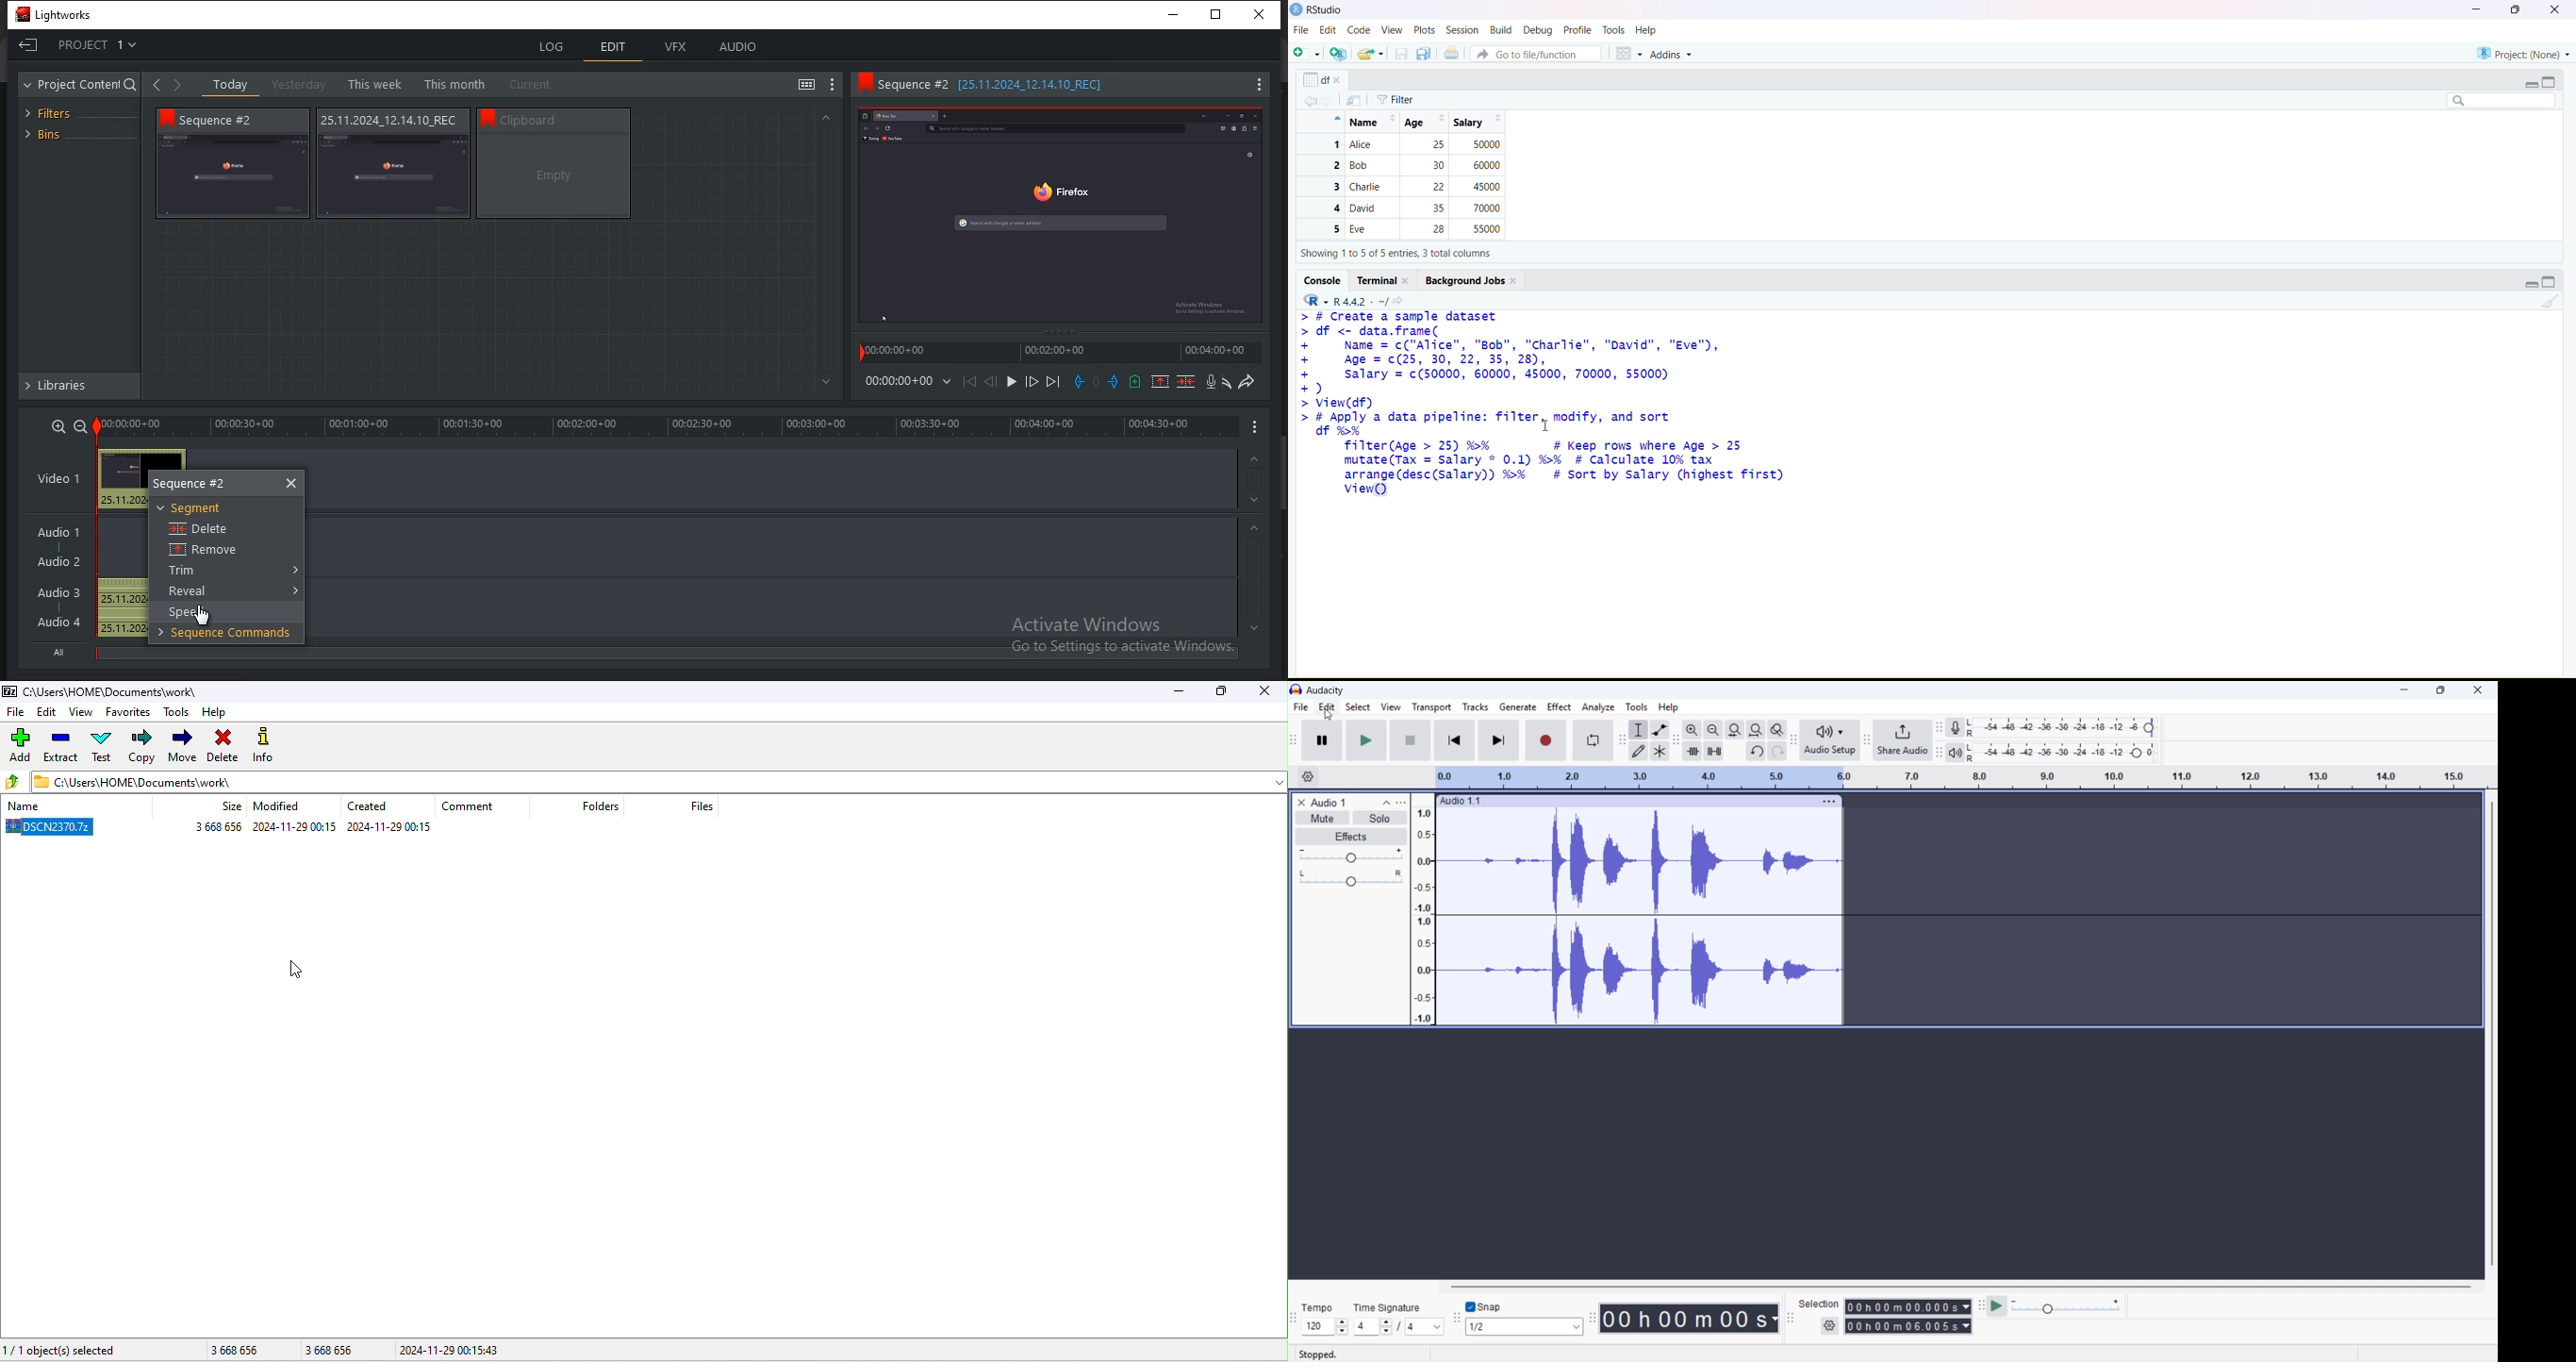  What do you see at coordinates (77, 388) in the screenshot?
I see `libraries` at bounding box center [77, 388].